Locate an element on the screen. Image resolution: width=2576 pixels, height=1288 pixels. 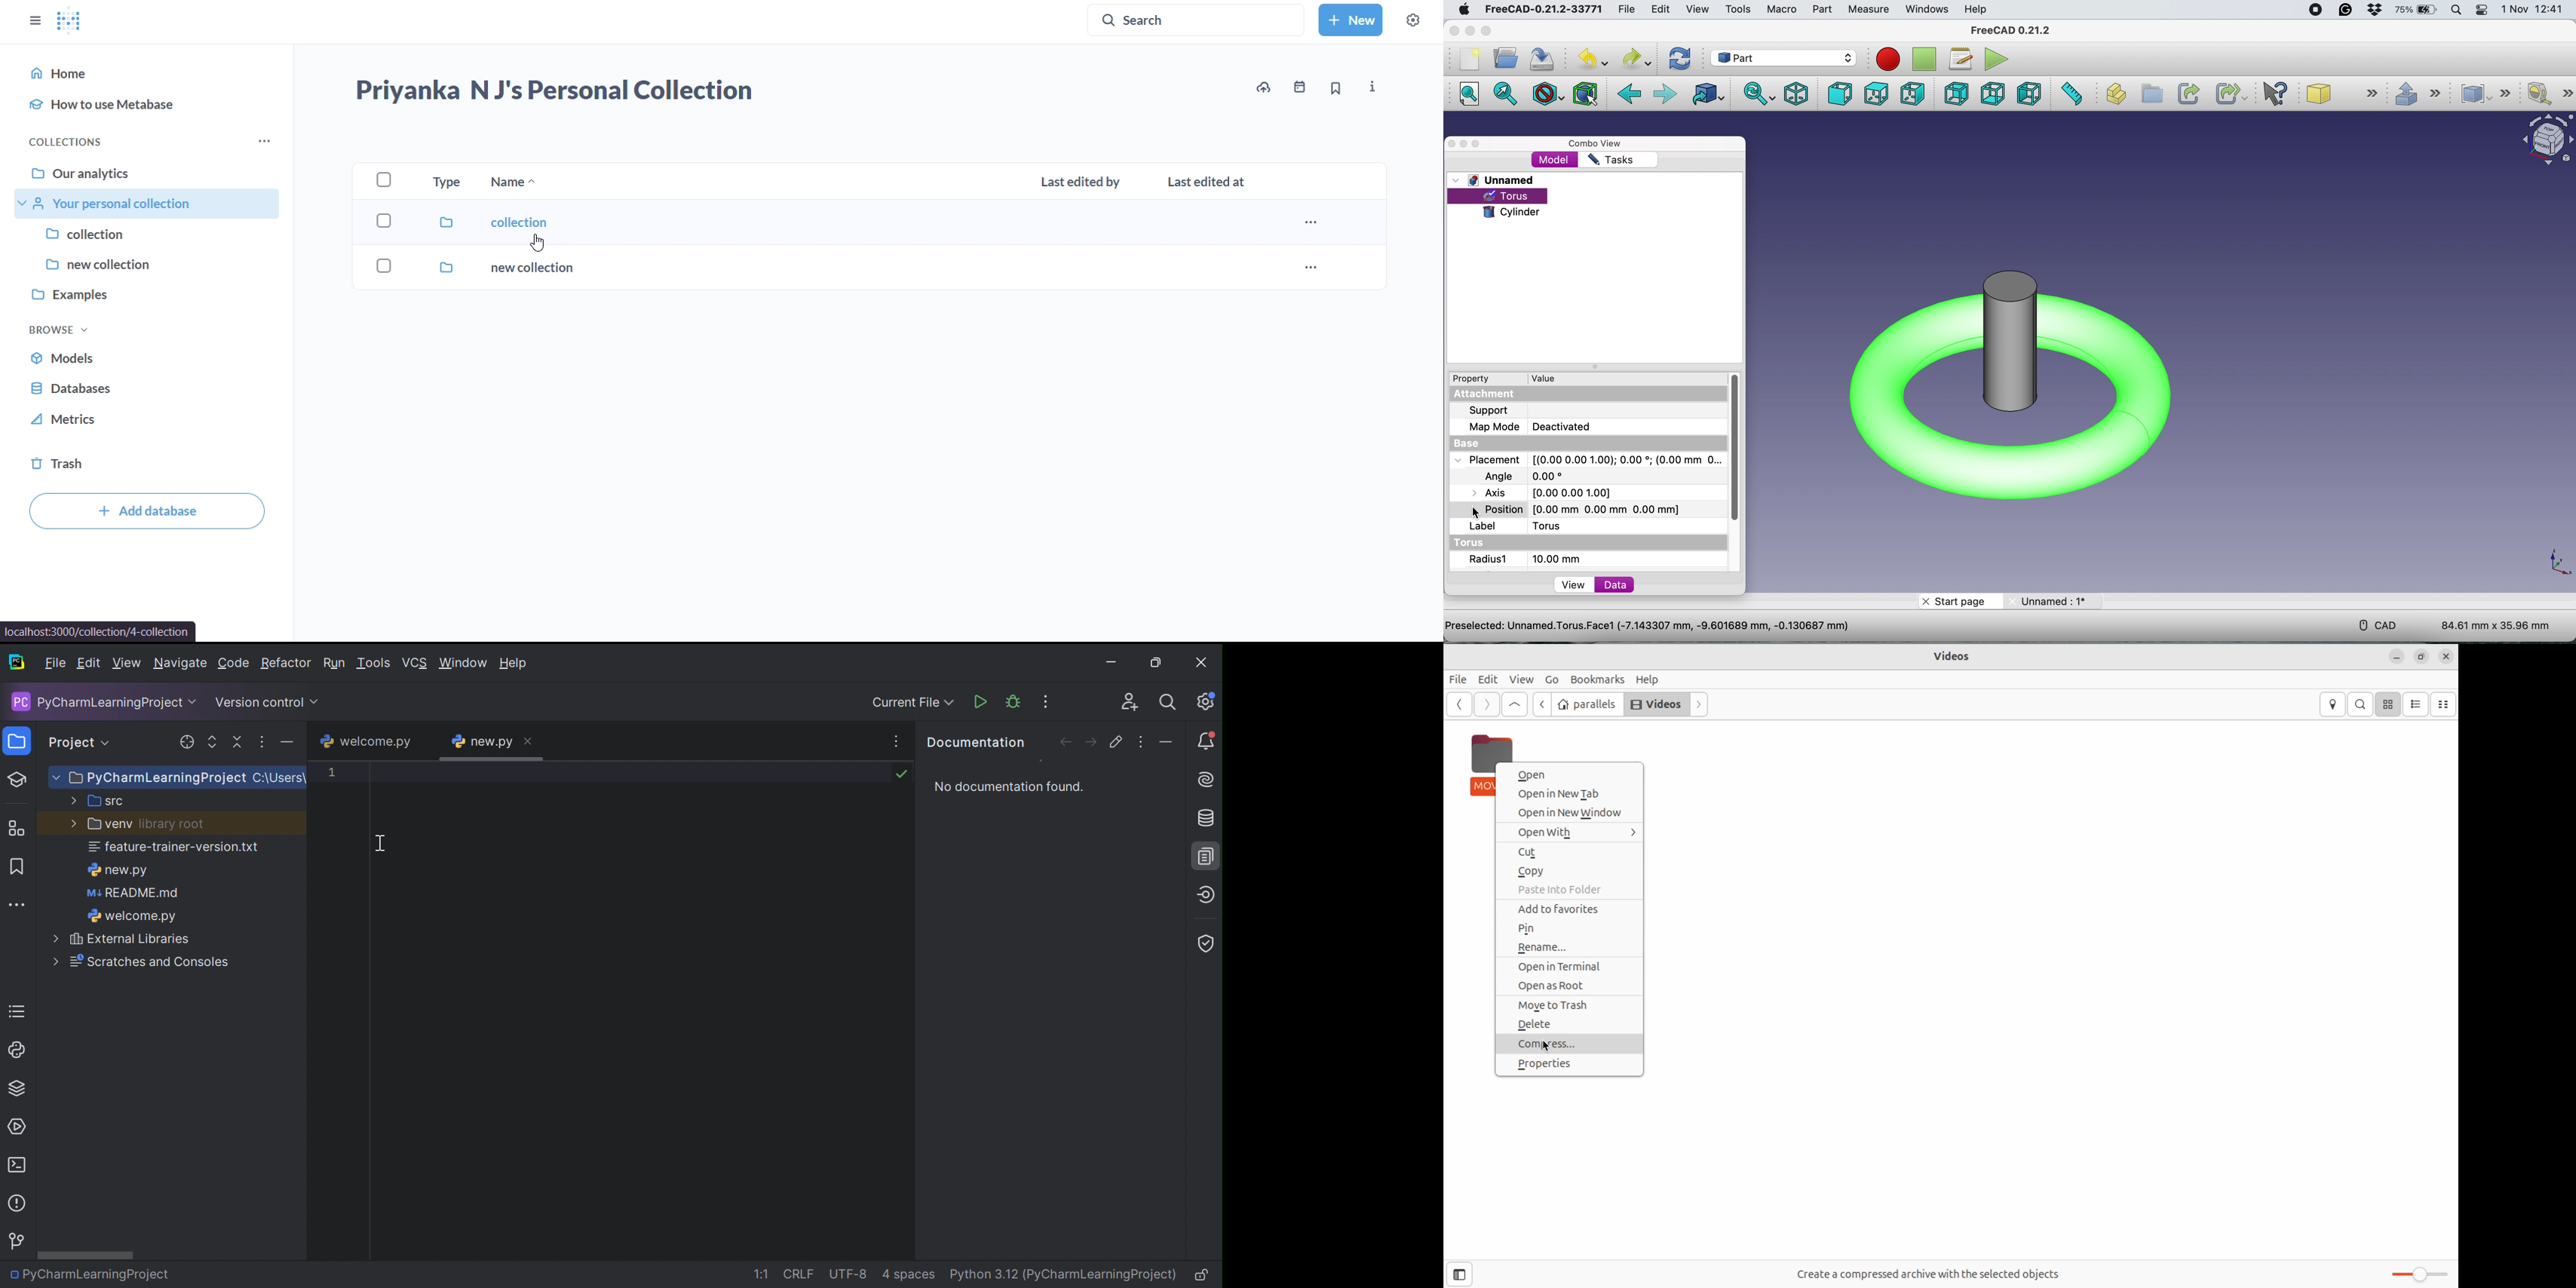
position is located at coordinates (1581, 508).